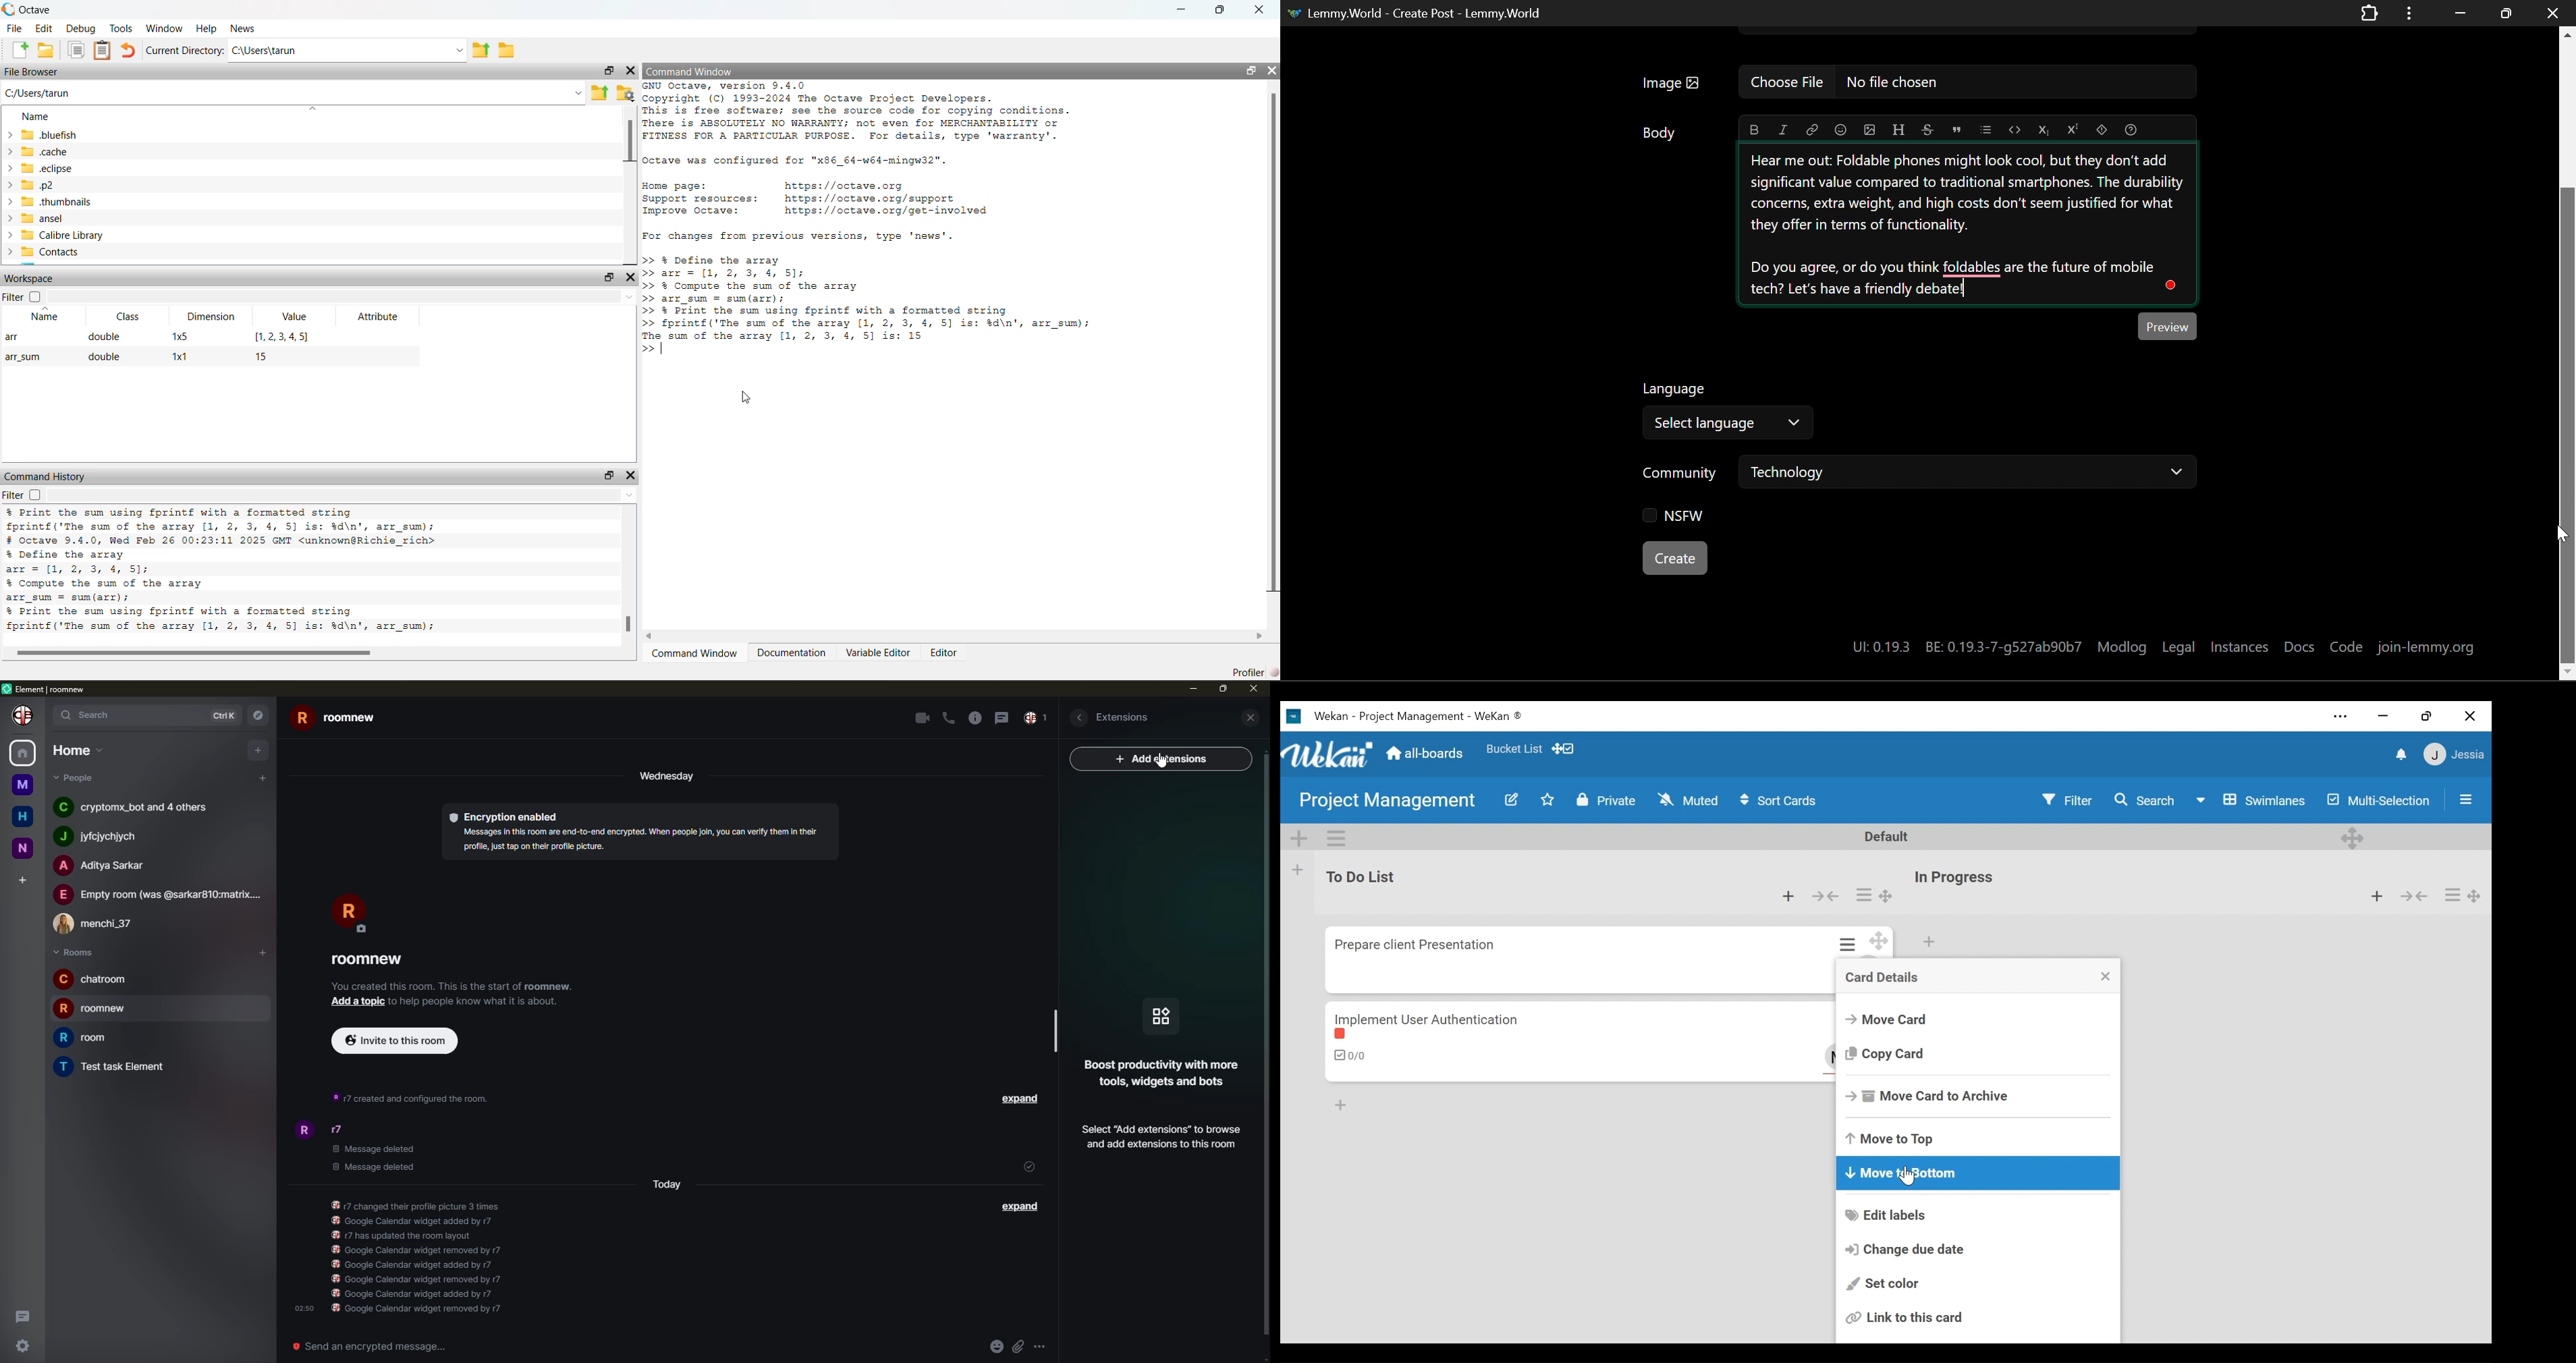 The height and width of the screenshot is (1372, 2576). What do you see at coordinates (1189, 689) in the screenshot?
I see `min` at bounding box center [1189, 689].